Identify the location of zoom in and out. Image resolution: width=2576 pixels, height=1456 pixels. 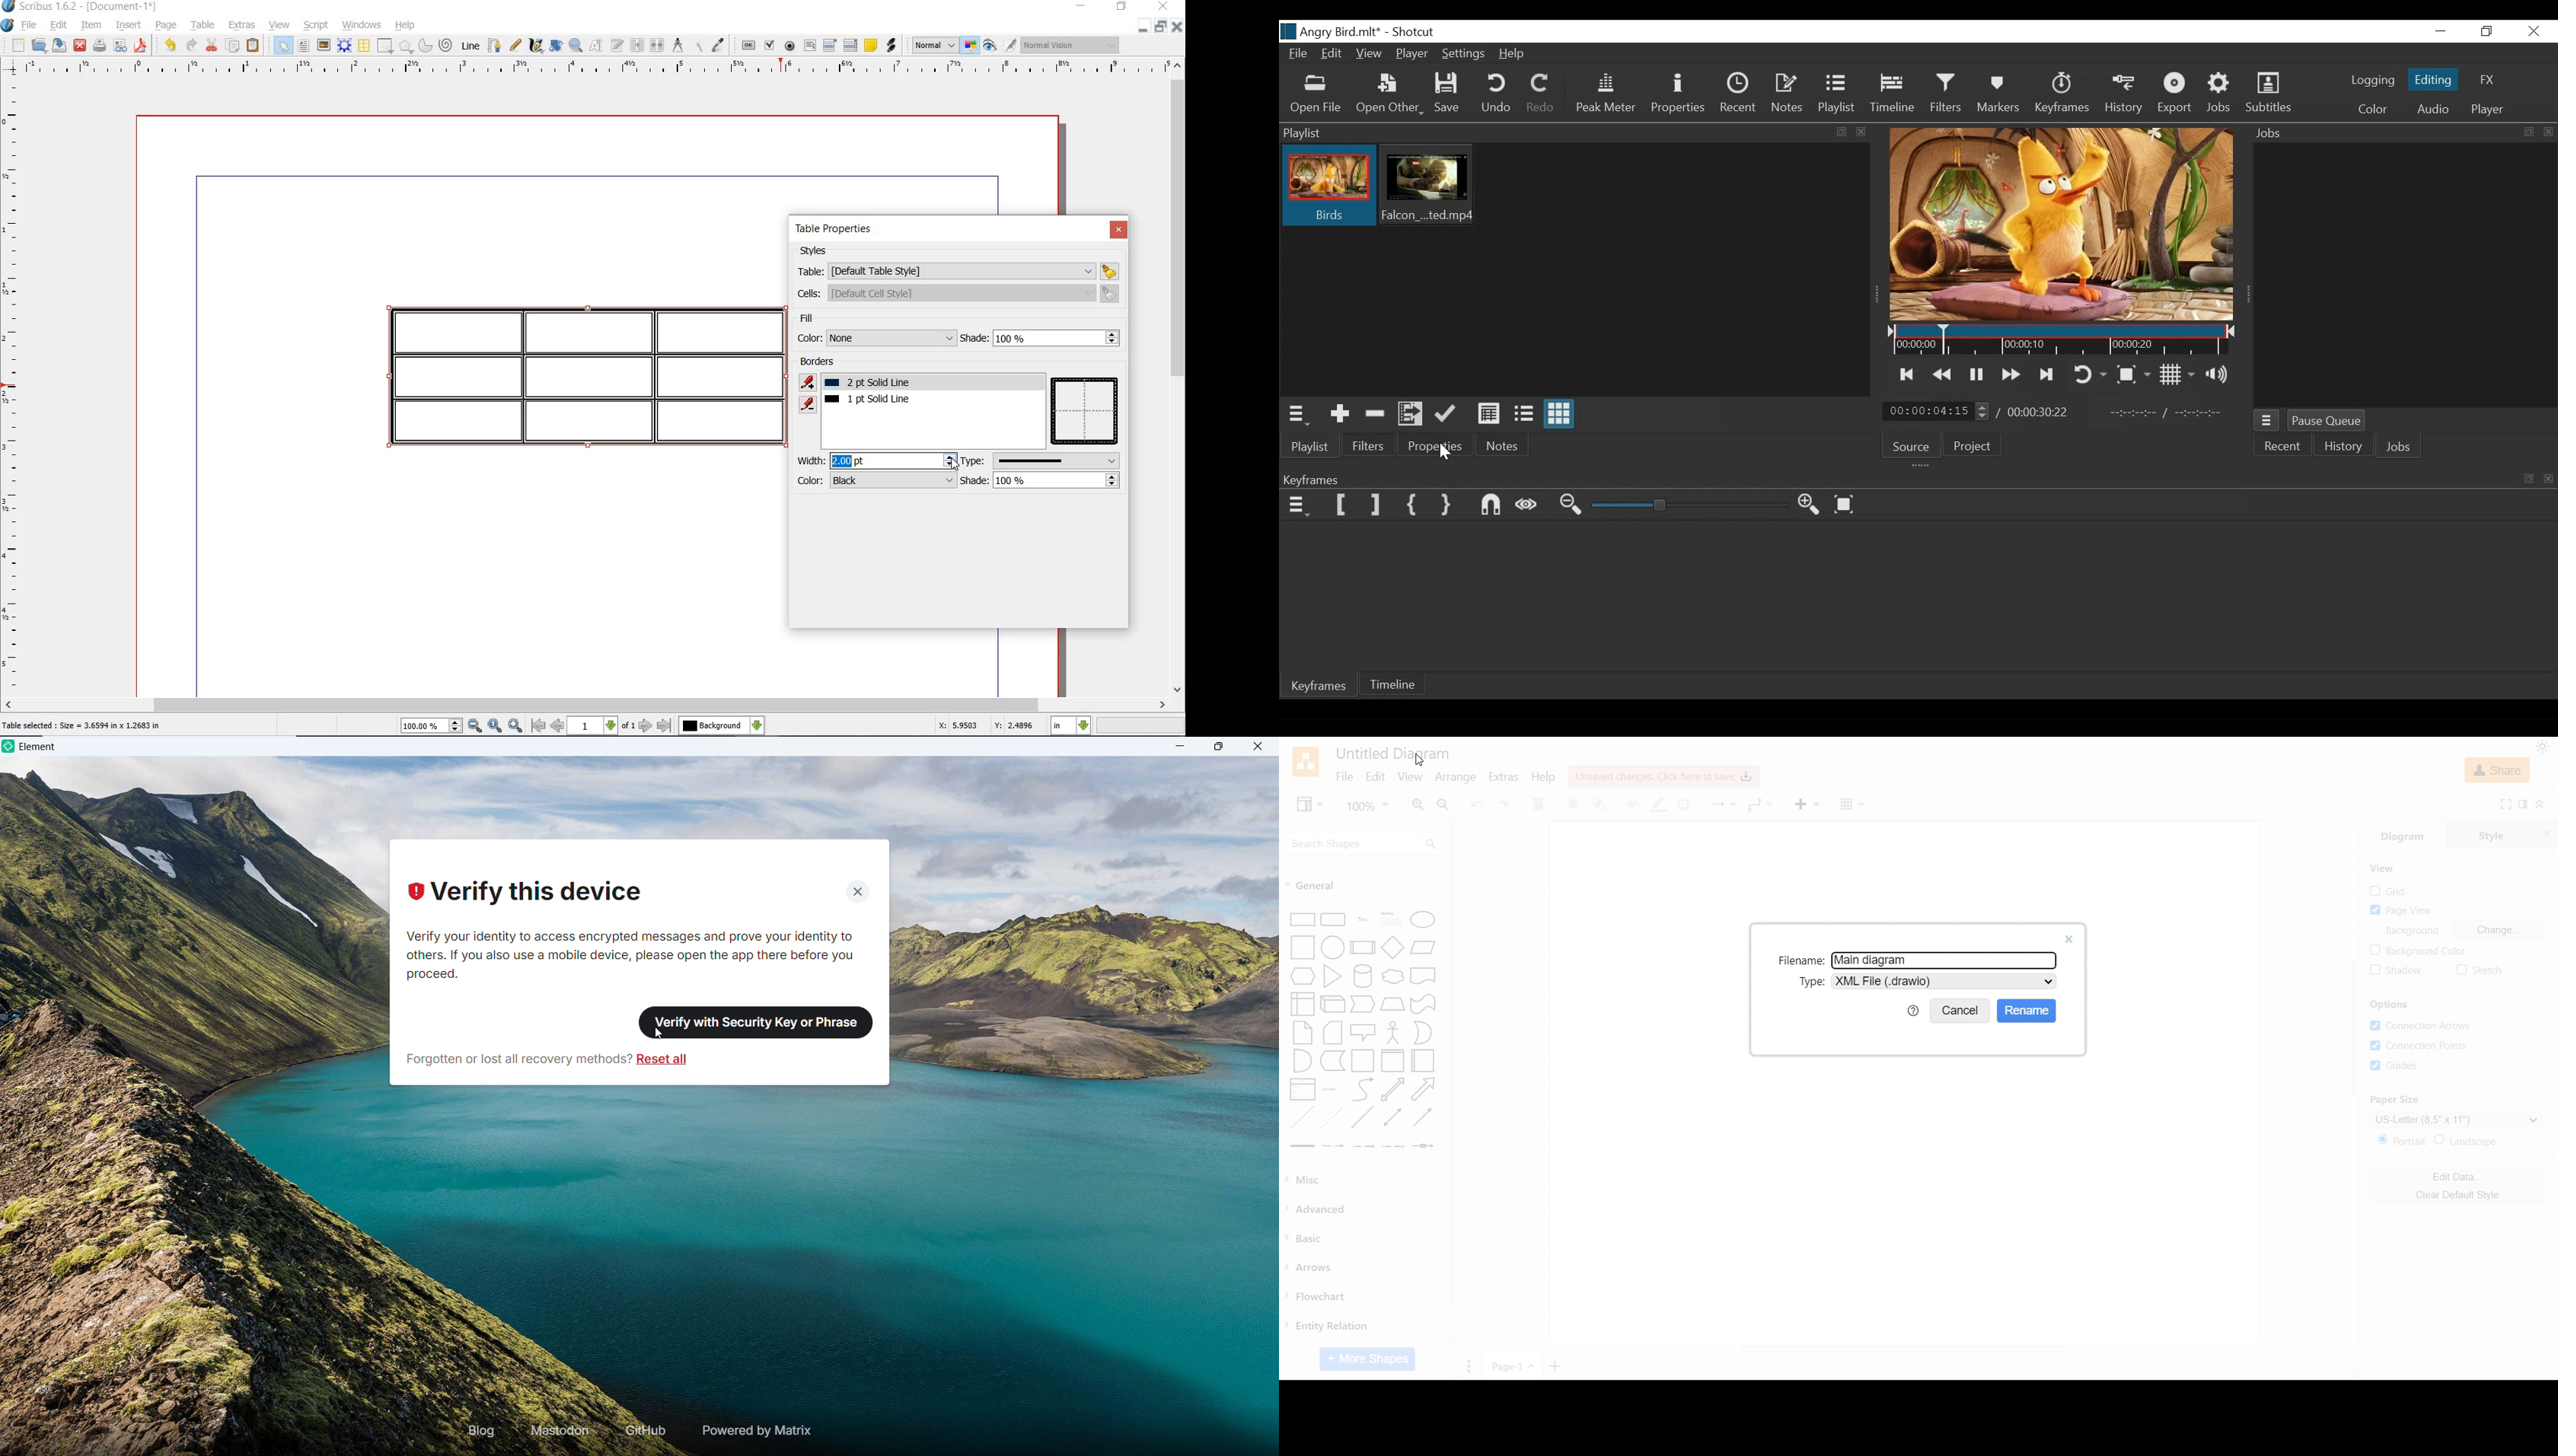
(577, 46).